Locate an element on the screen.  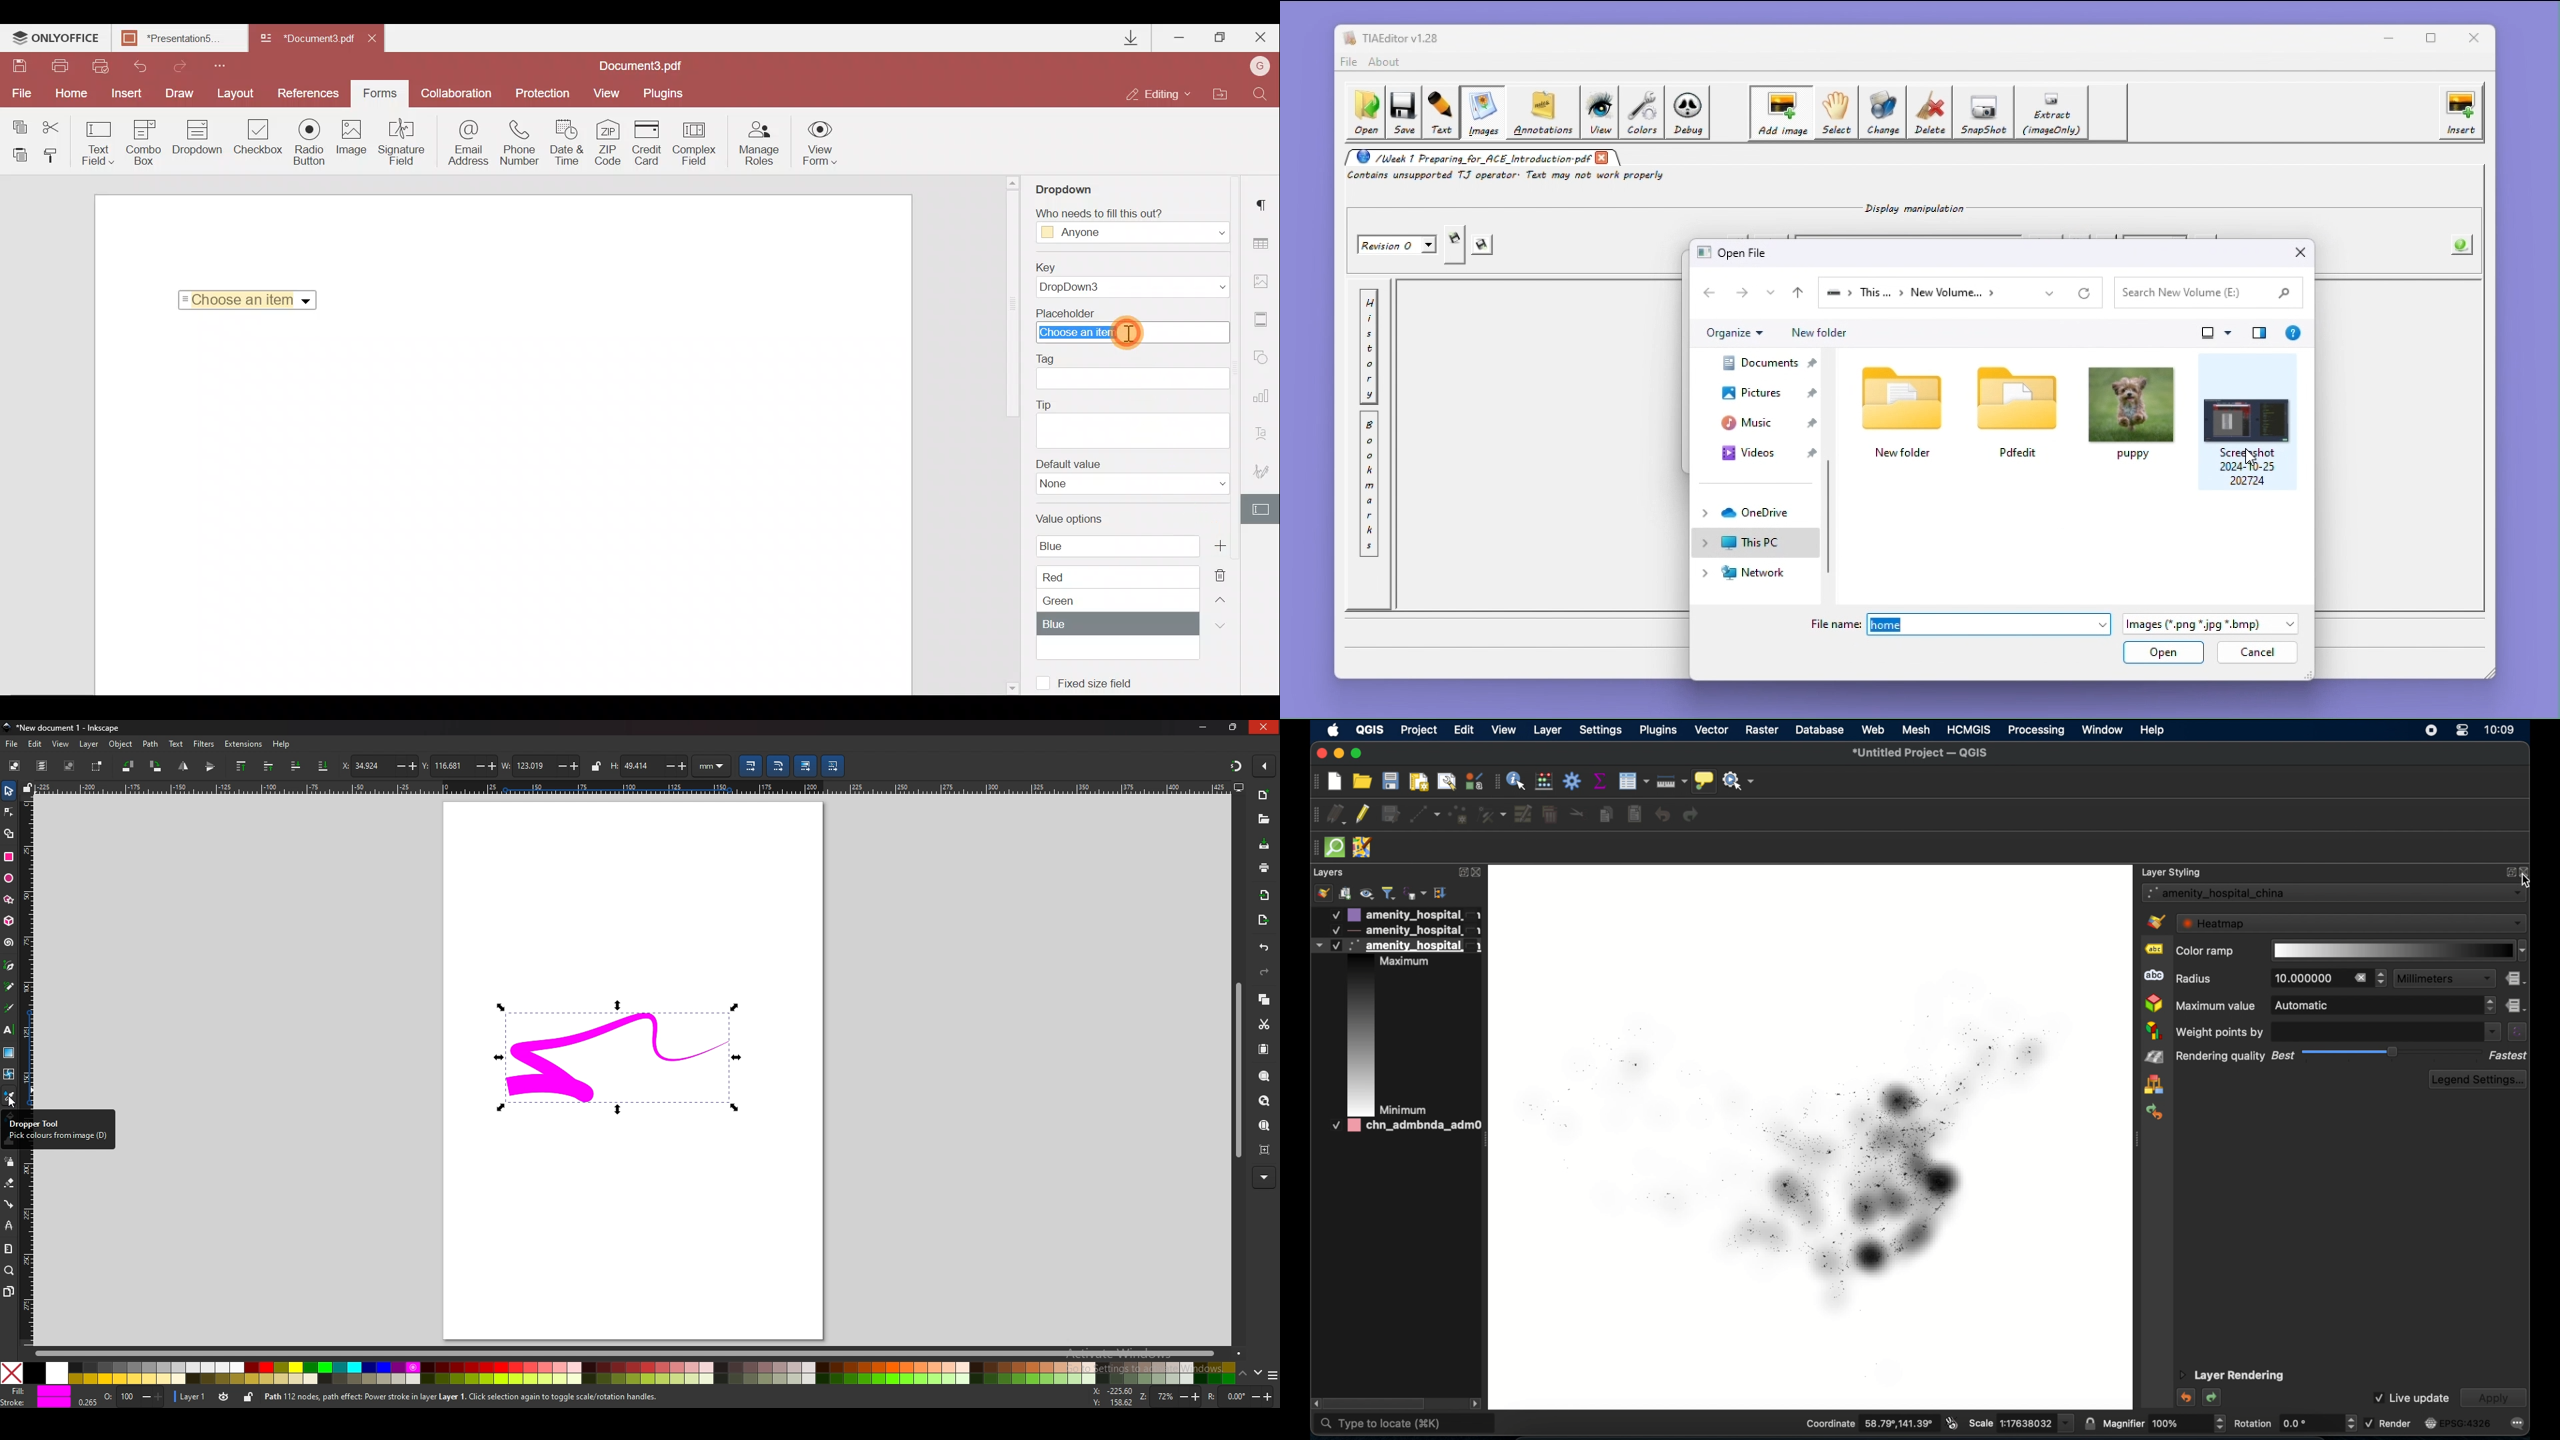
Tip is located at coordinates (1133, 422).